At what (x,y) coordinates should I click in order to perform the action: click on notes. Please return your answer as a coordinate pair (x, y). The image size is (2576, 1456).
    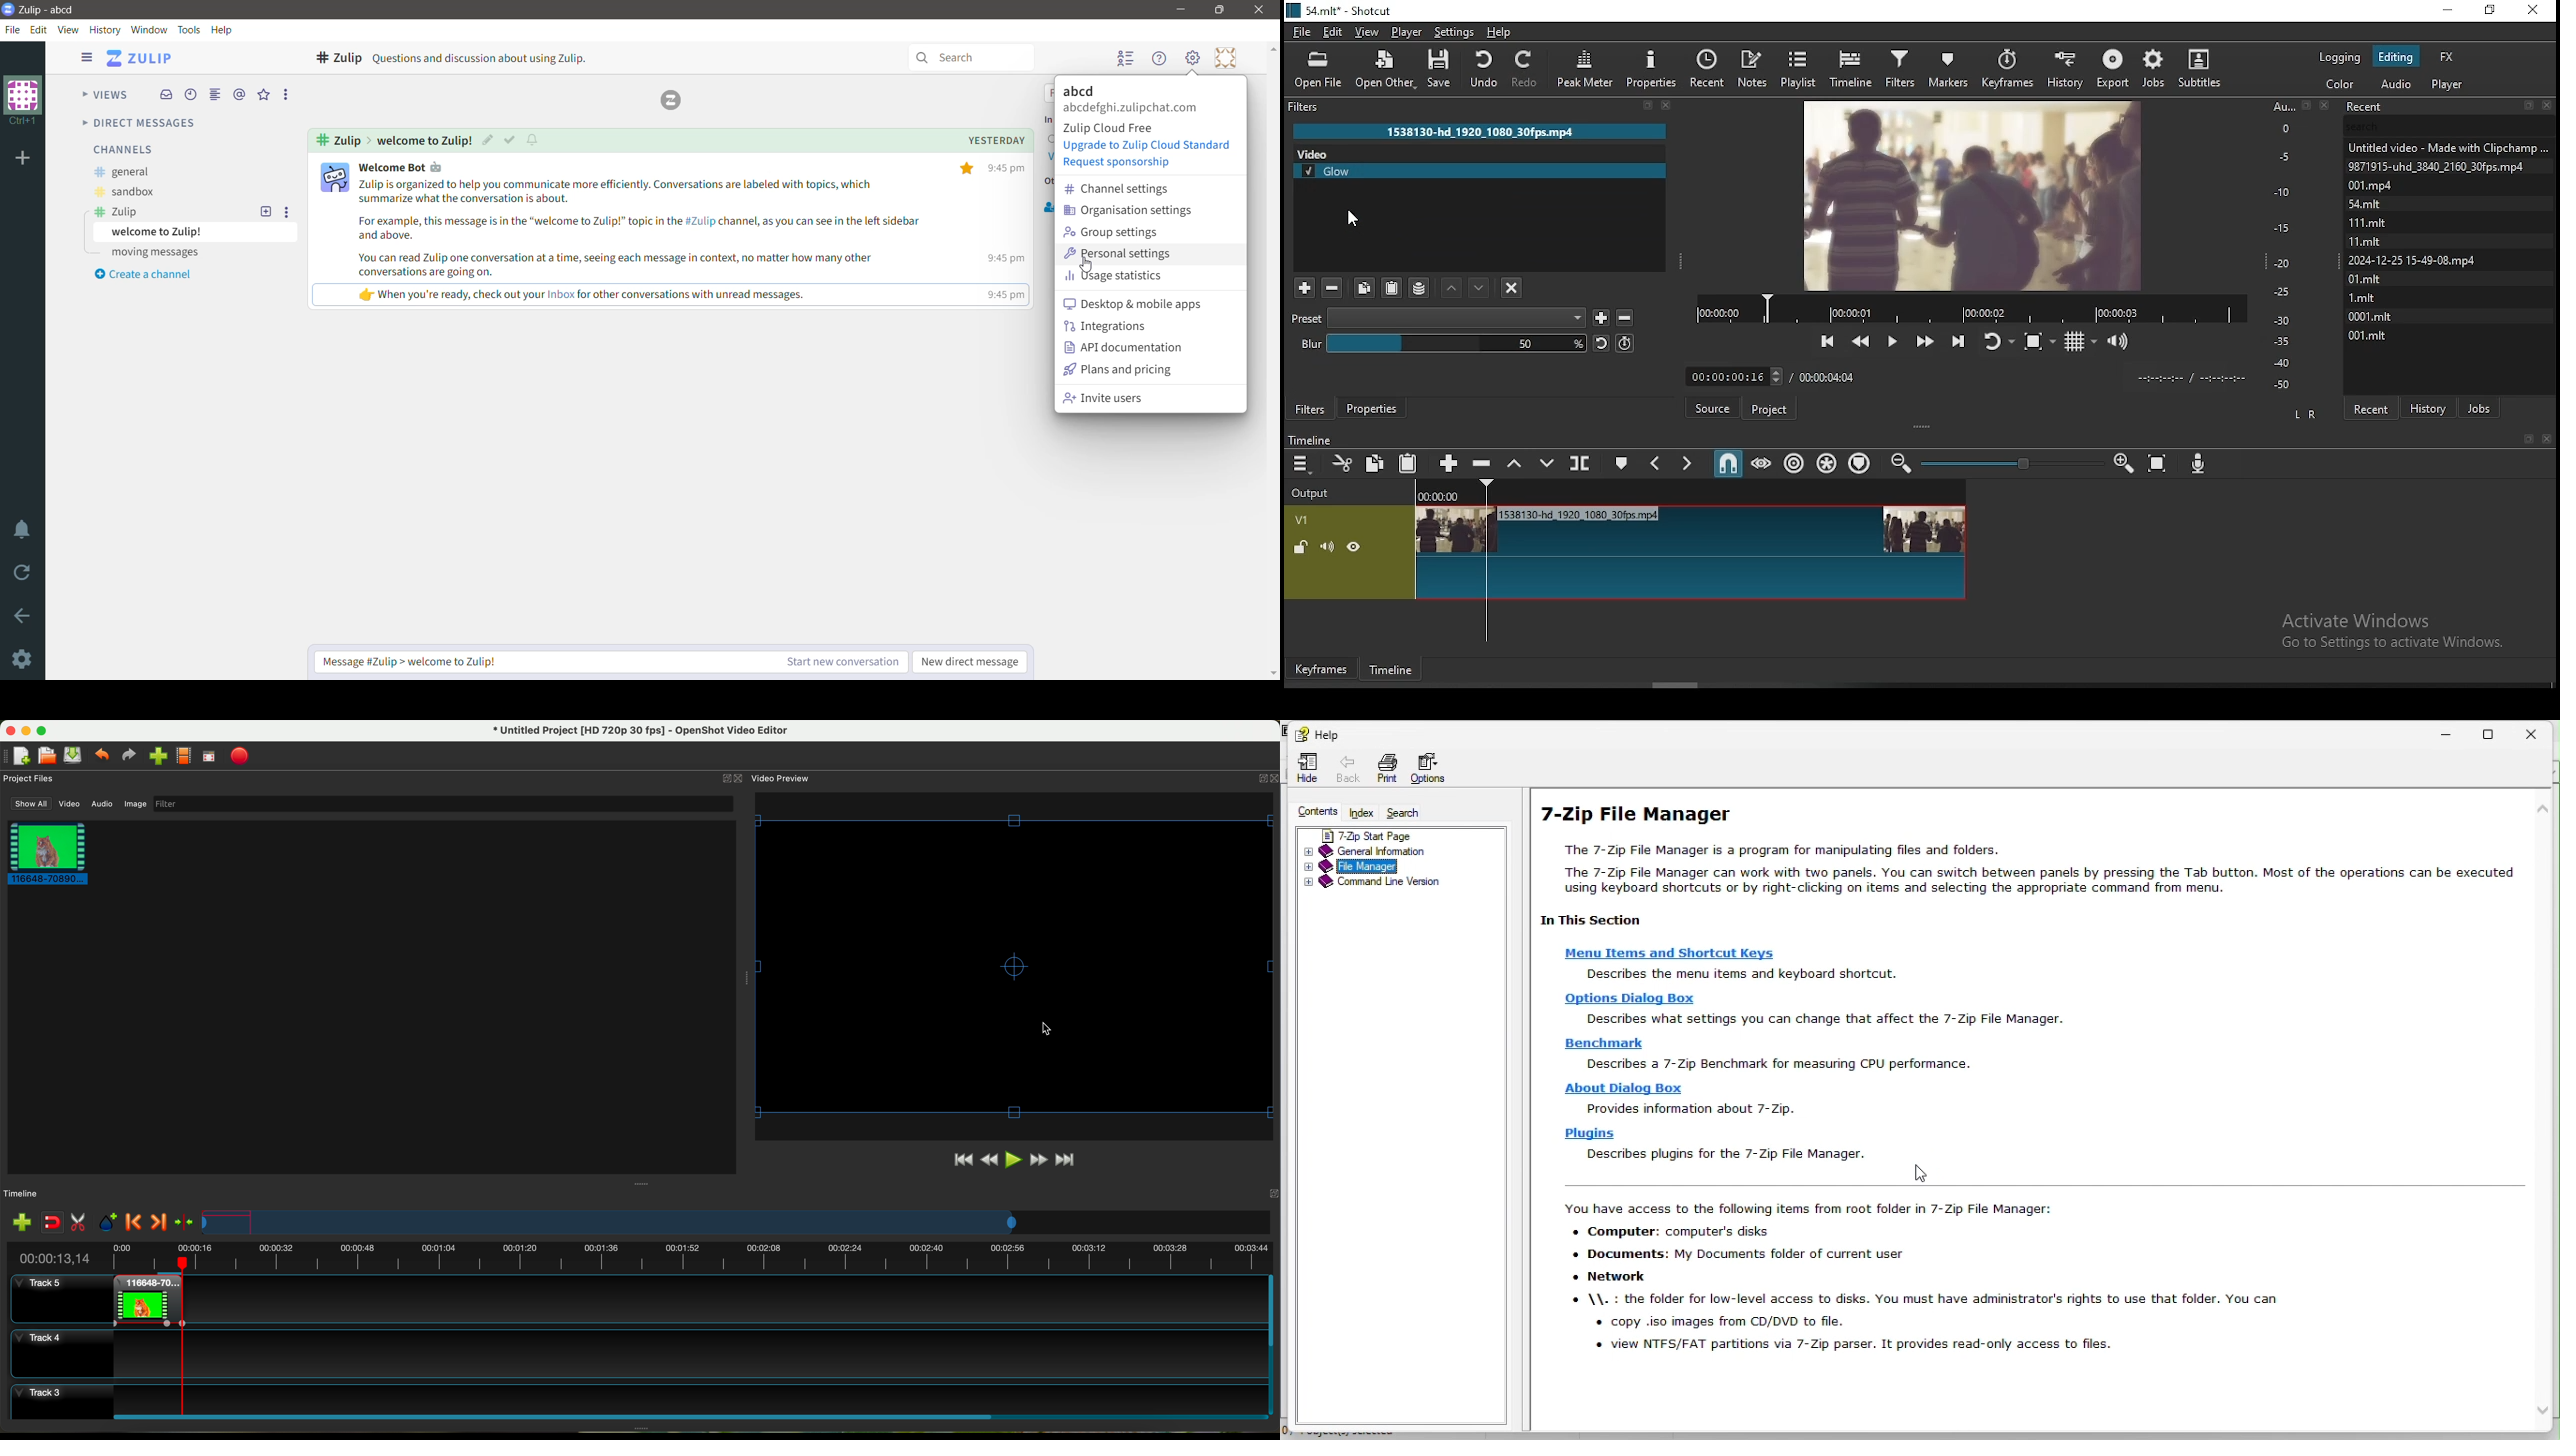
    Looking at the image, I should click on (1751, 68).